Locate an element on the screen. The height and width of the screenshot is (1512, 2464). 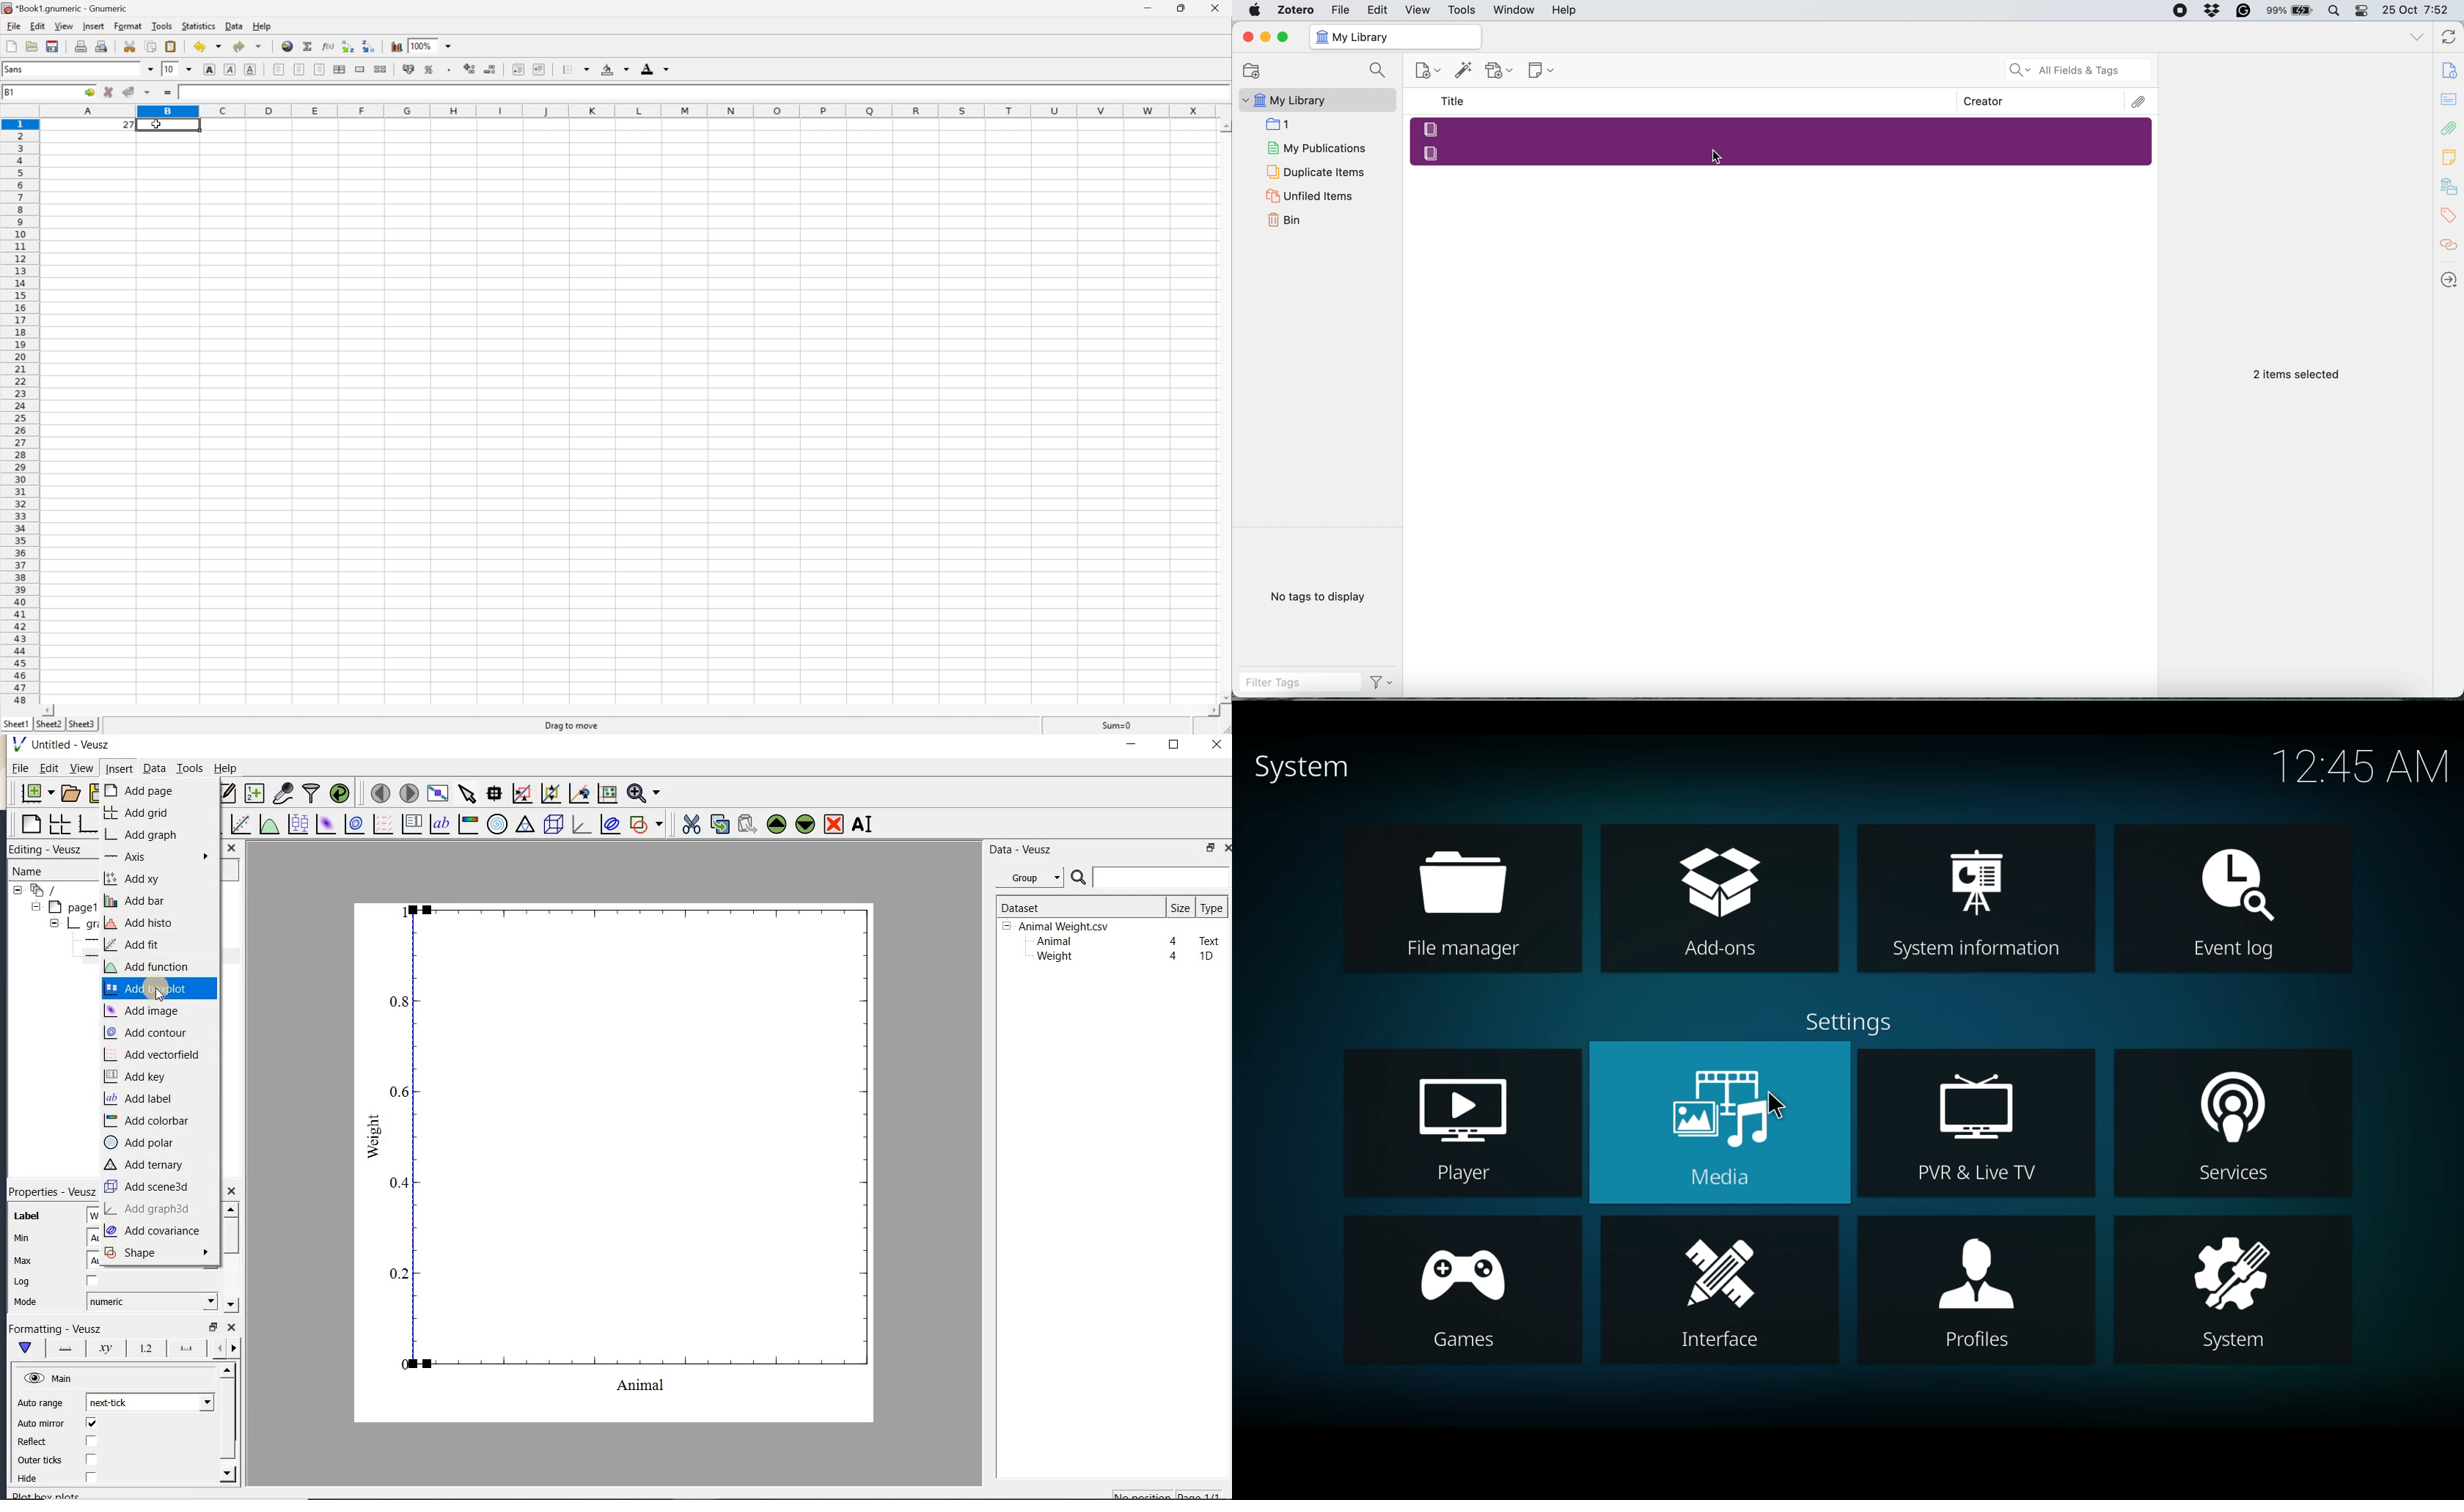
Text is located at coordinates (1210, 939).